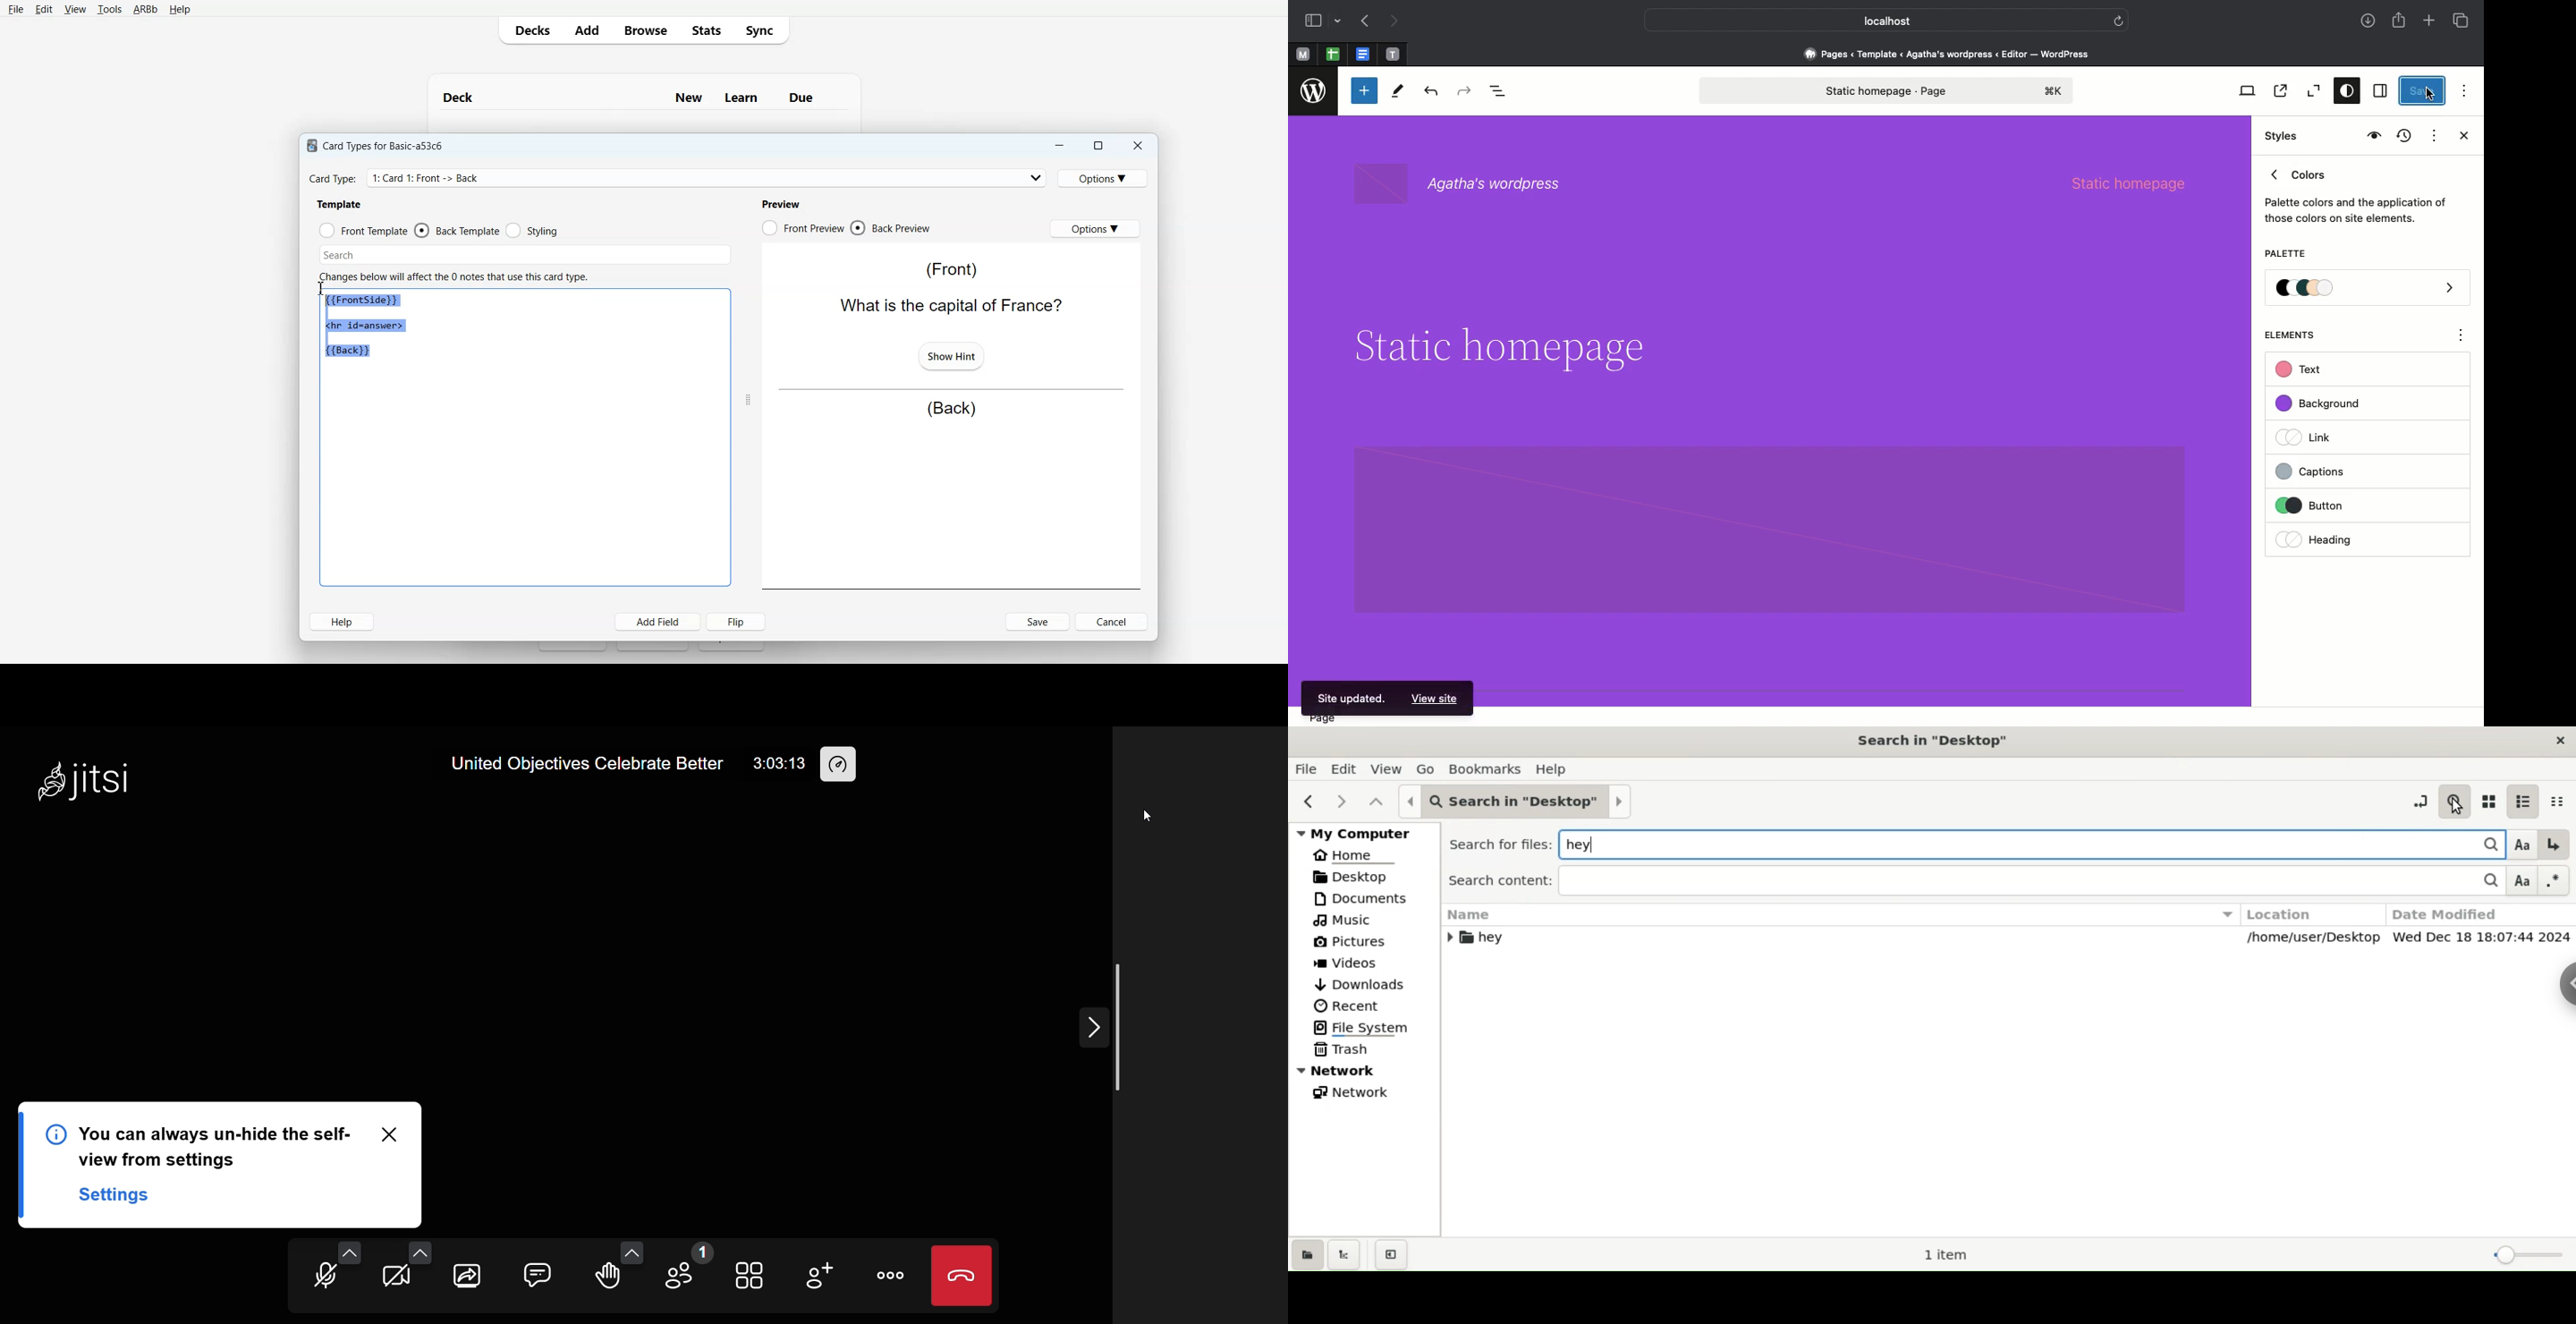  I want to click on Settings, so click(2379, 91).